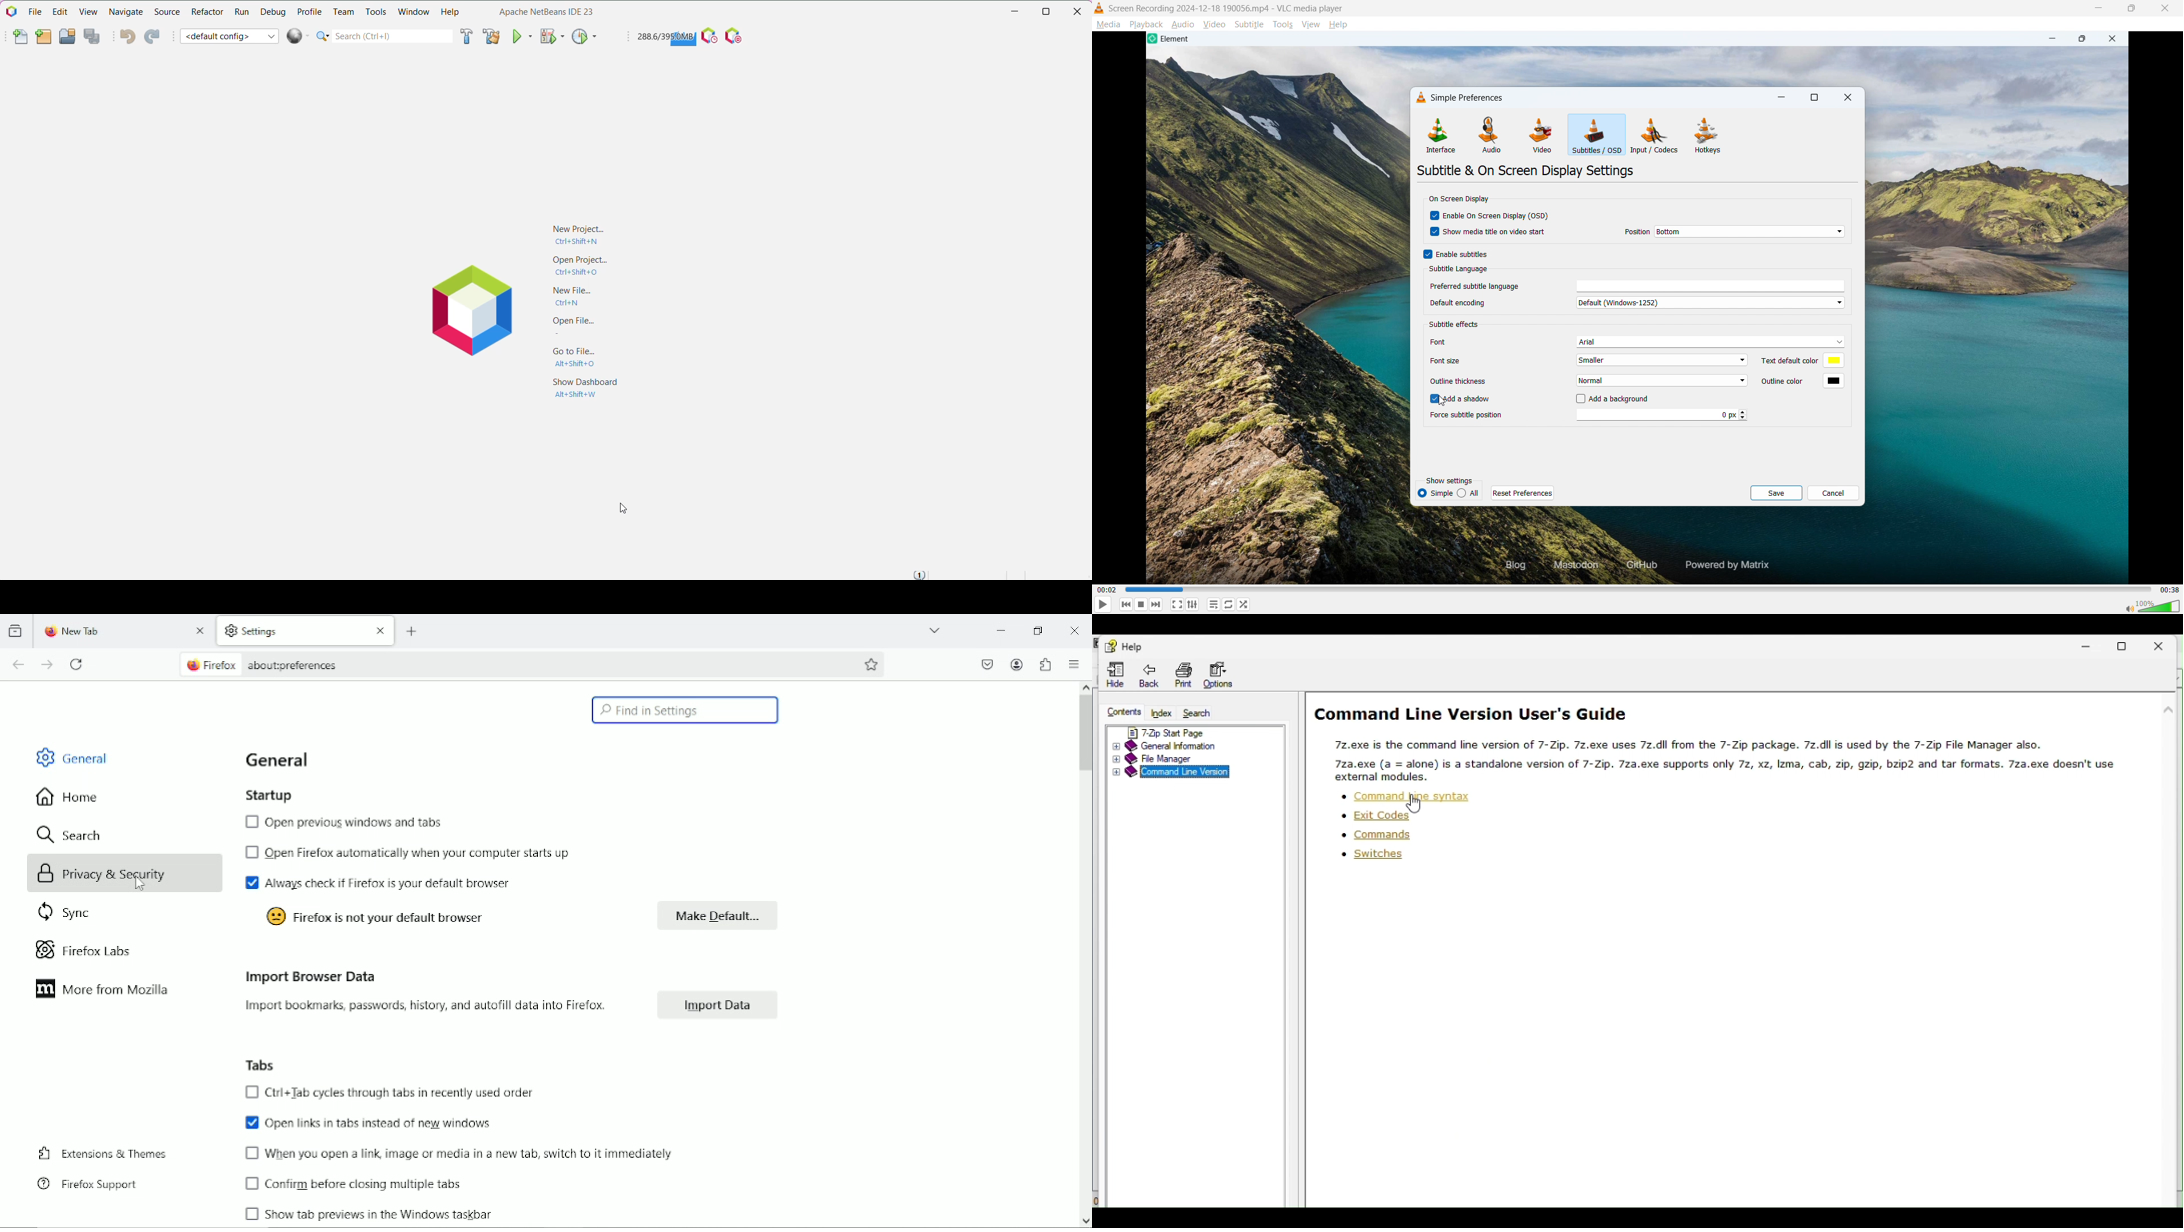  I want to click on new tab, so click(97, 632).